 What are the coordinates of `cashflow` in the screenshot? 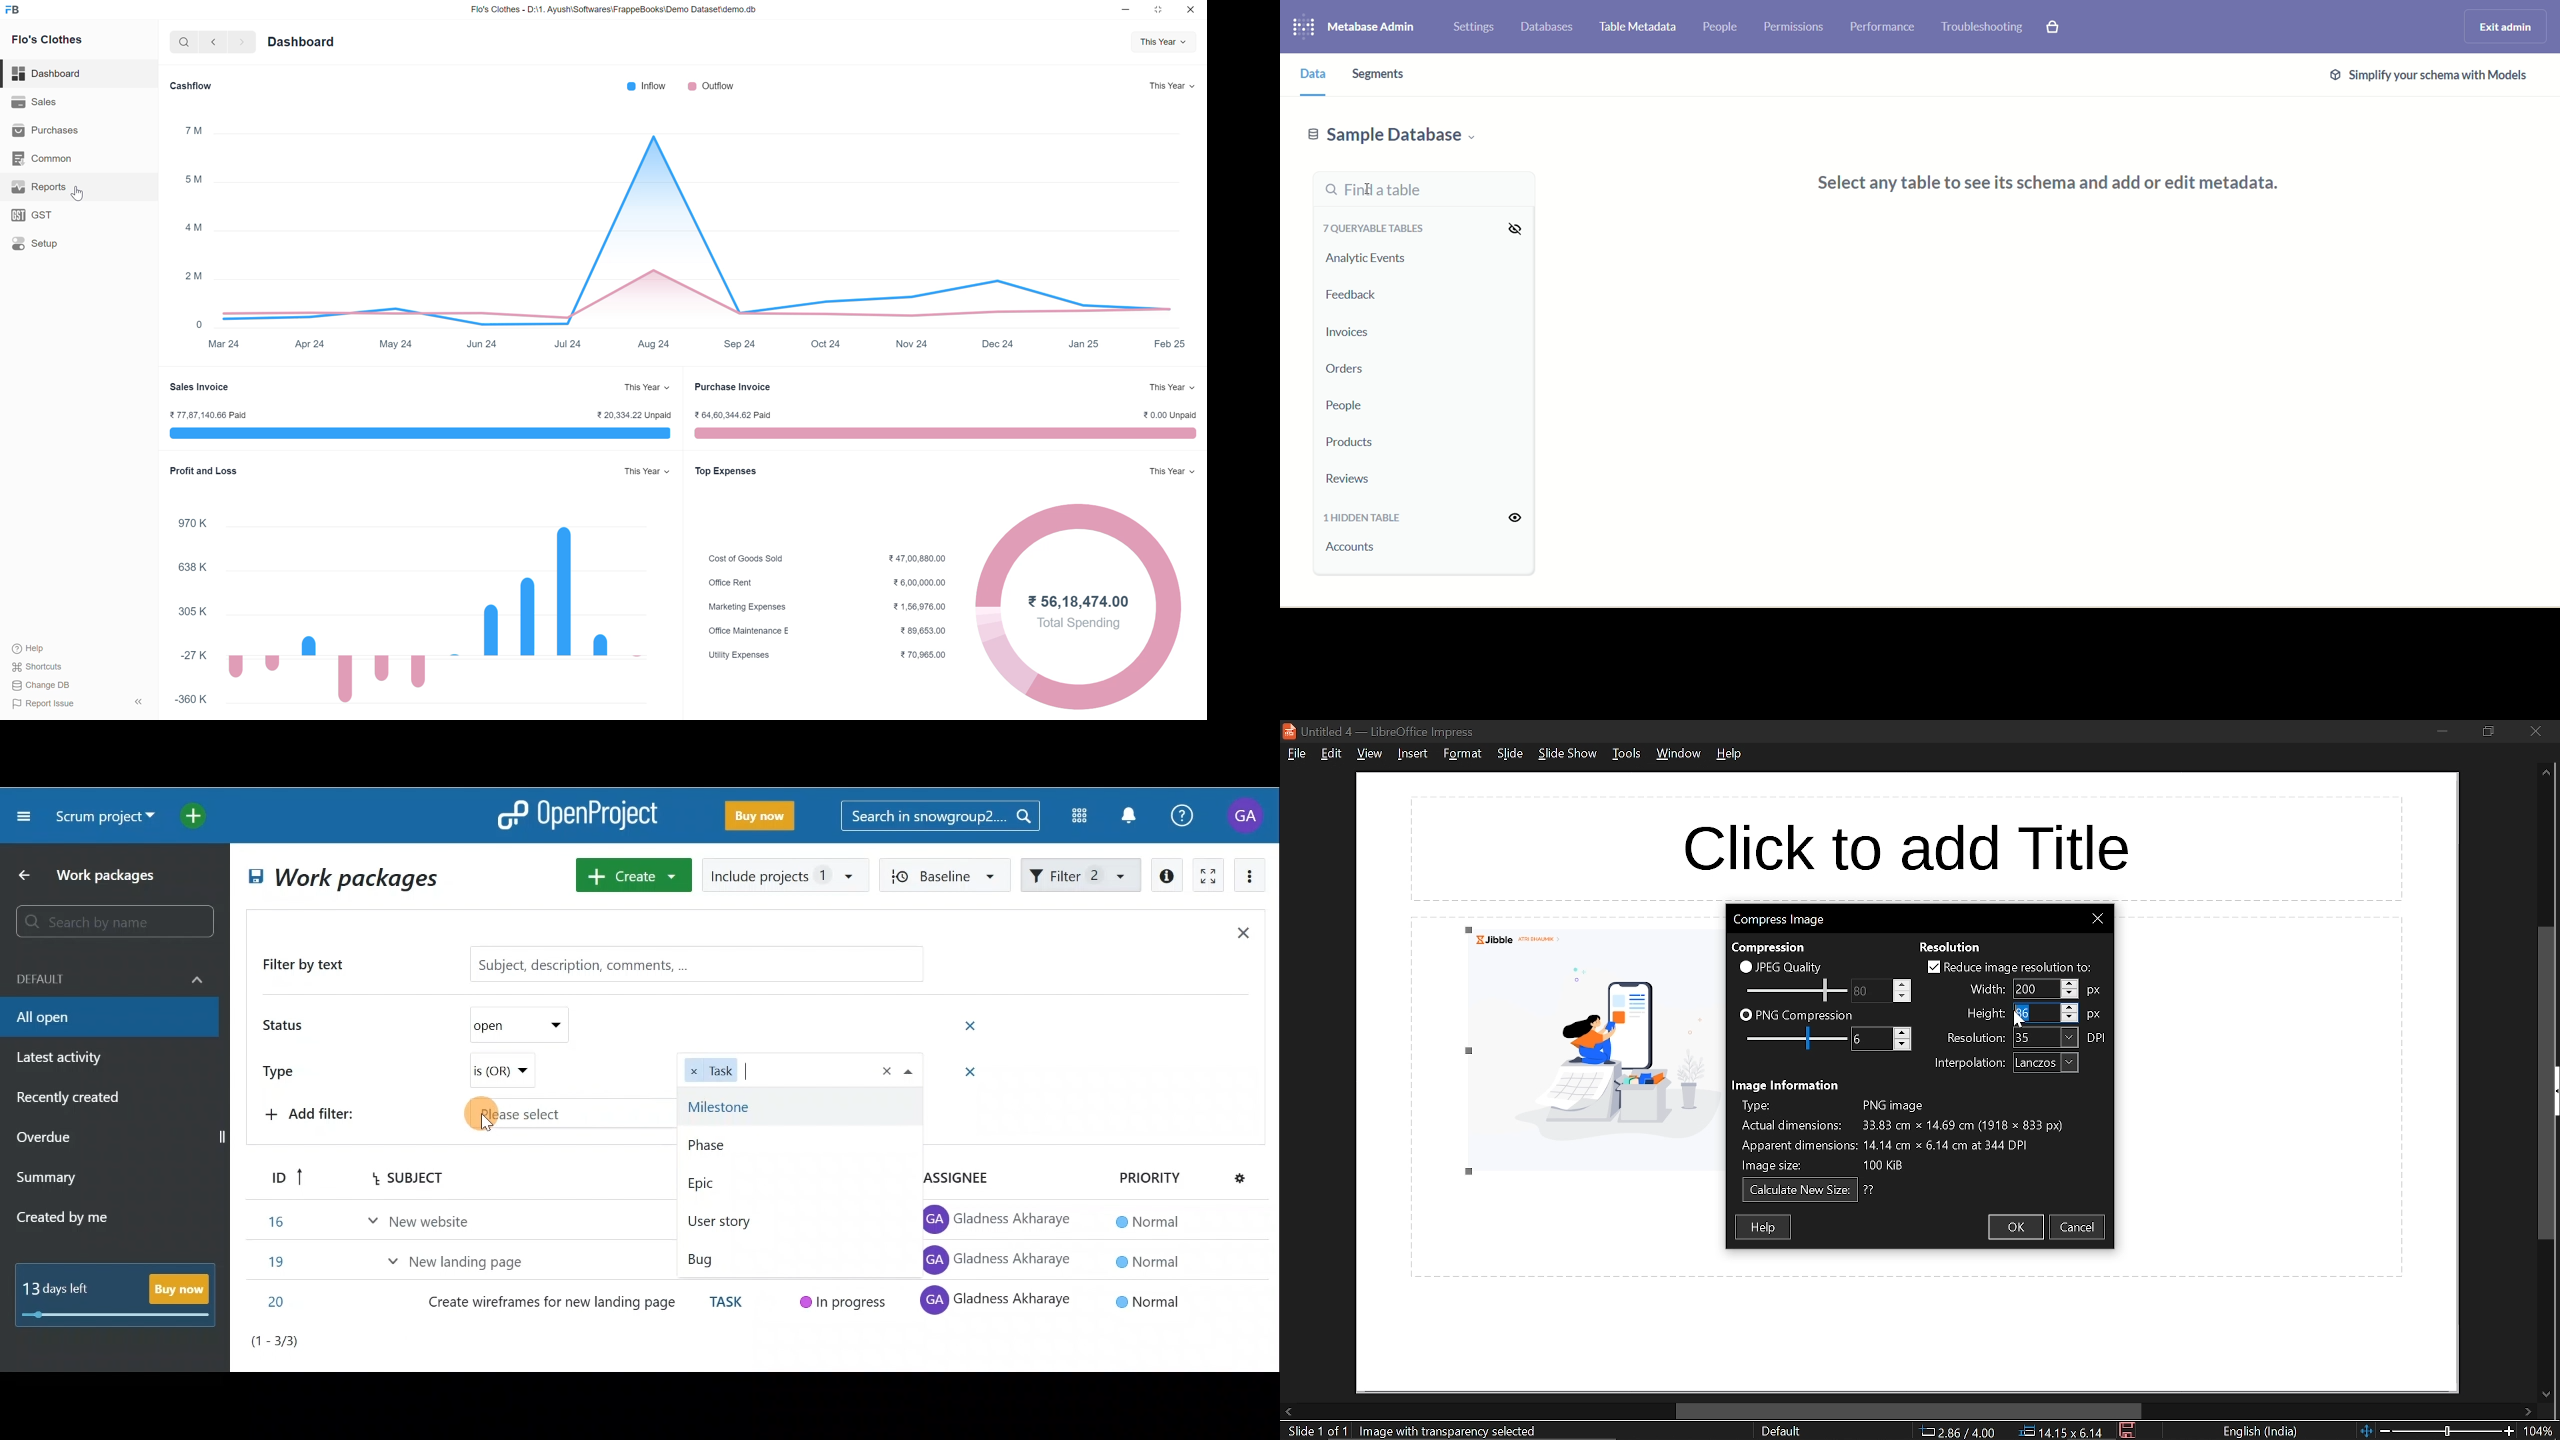 It's located at (189, 84).